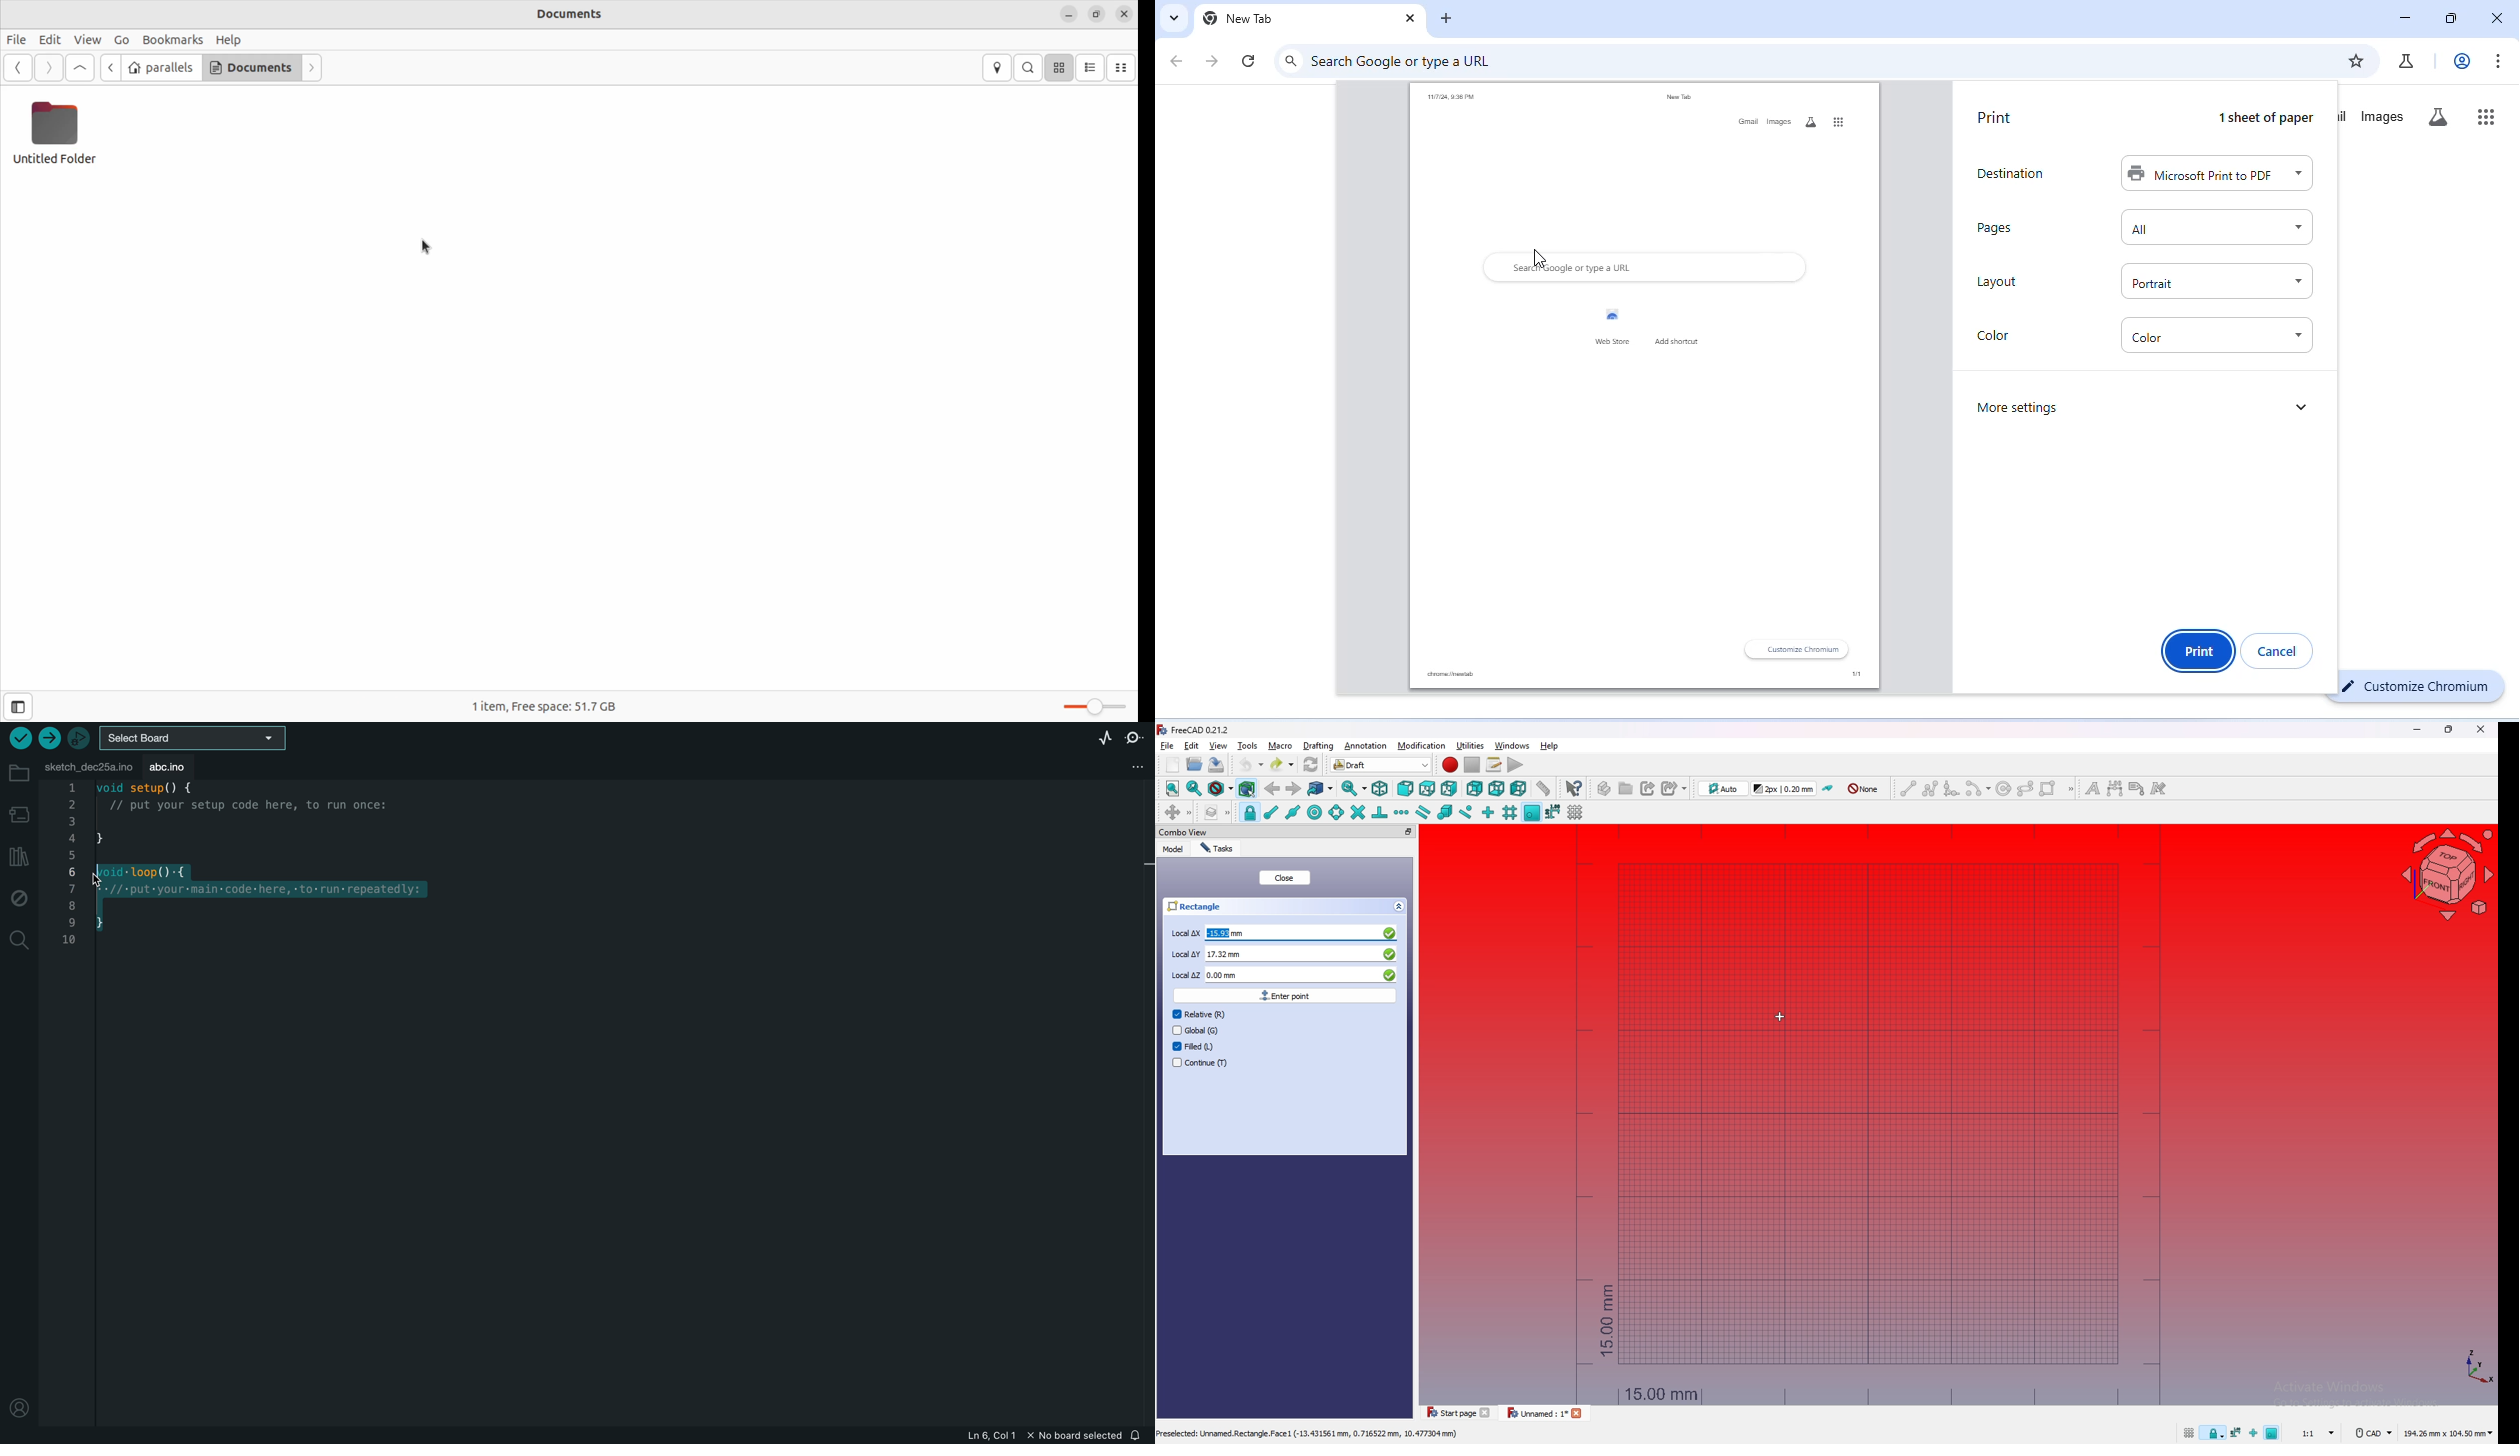 This screenshot has height=1456, width=2520. Describe the element at coordinates (1287, 905) in the screenshot. I see `rectangle` at that location.